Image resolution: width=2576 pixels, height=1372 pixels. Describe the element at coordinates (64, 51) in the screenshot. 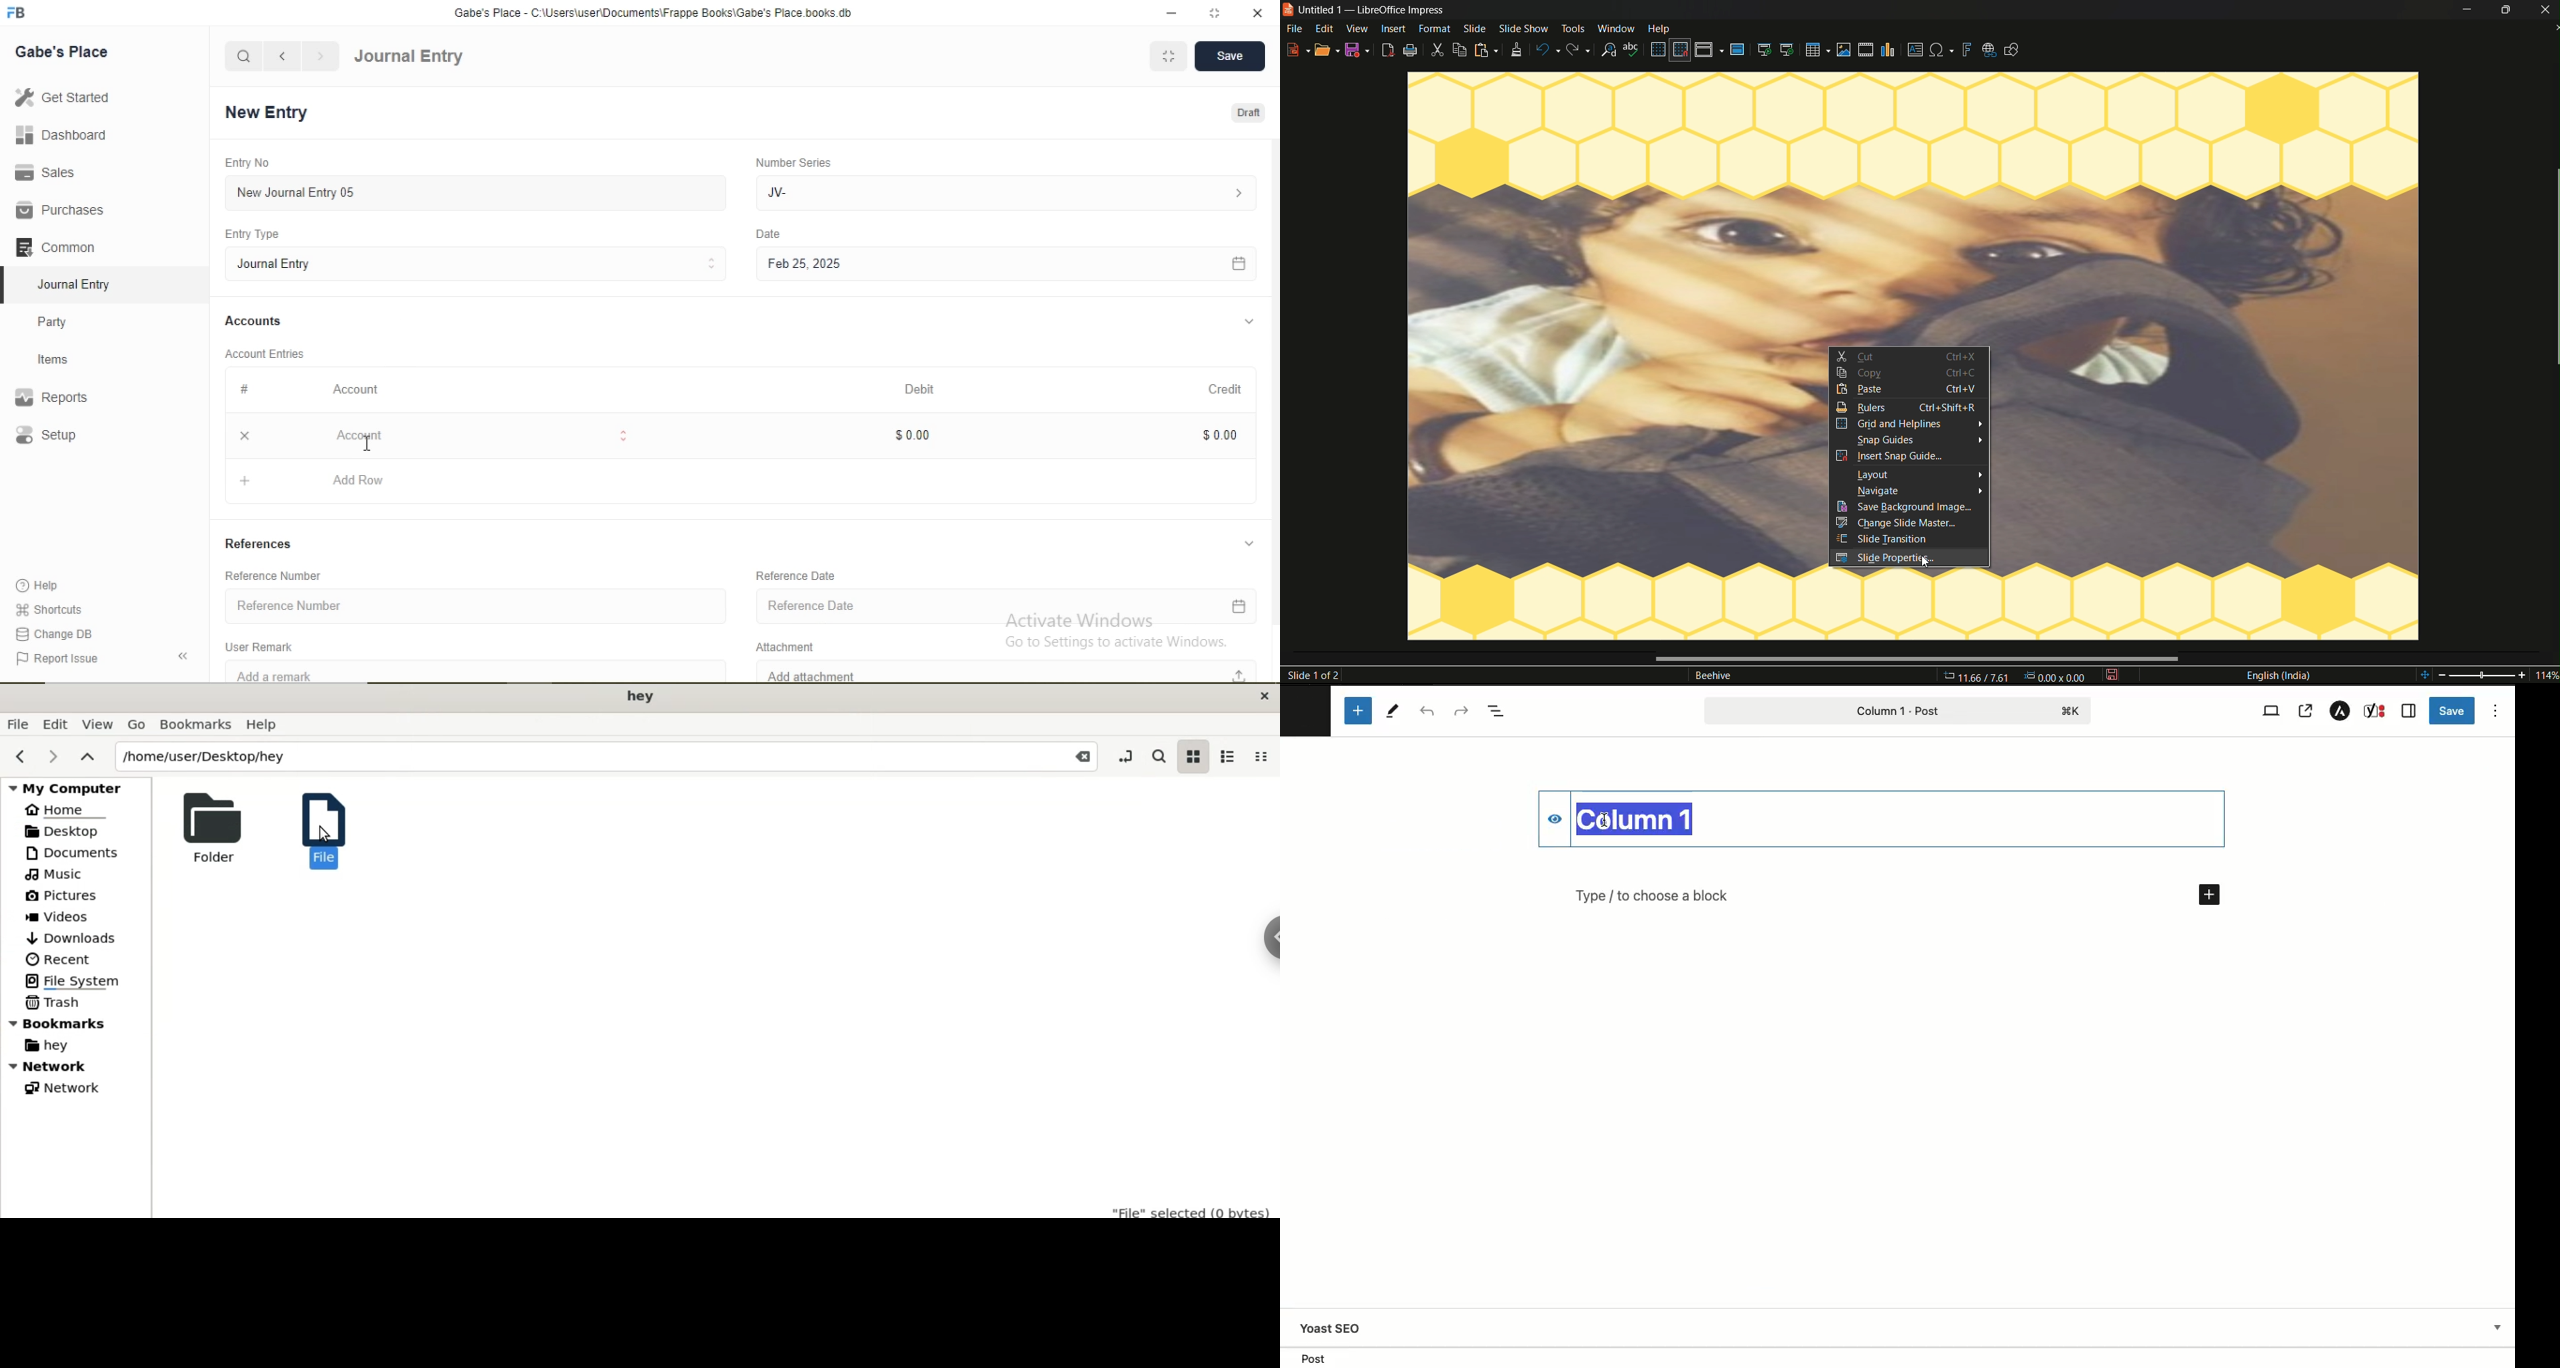

I see `Gabe's Place` at that location.